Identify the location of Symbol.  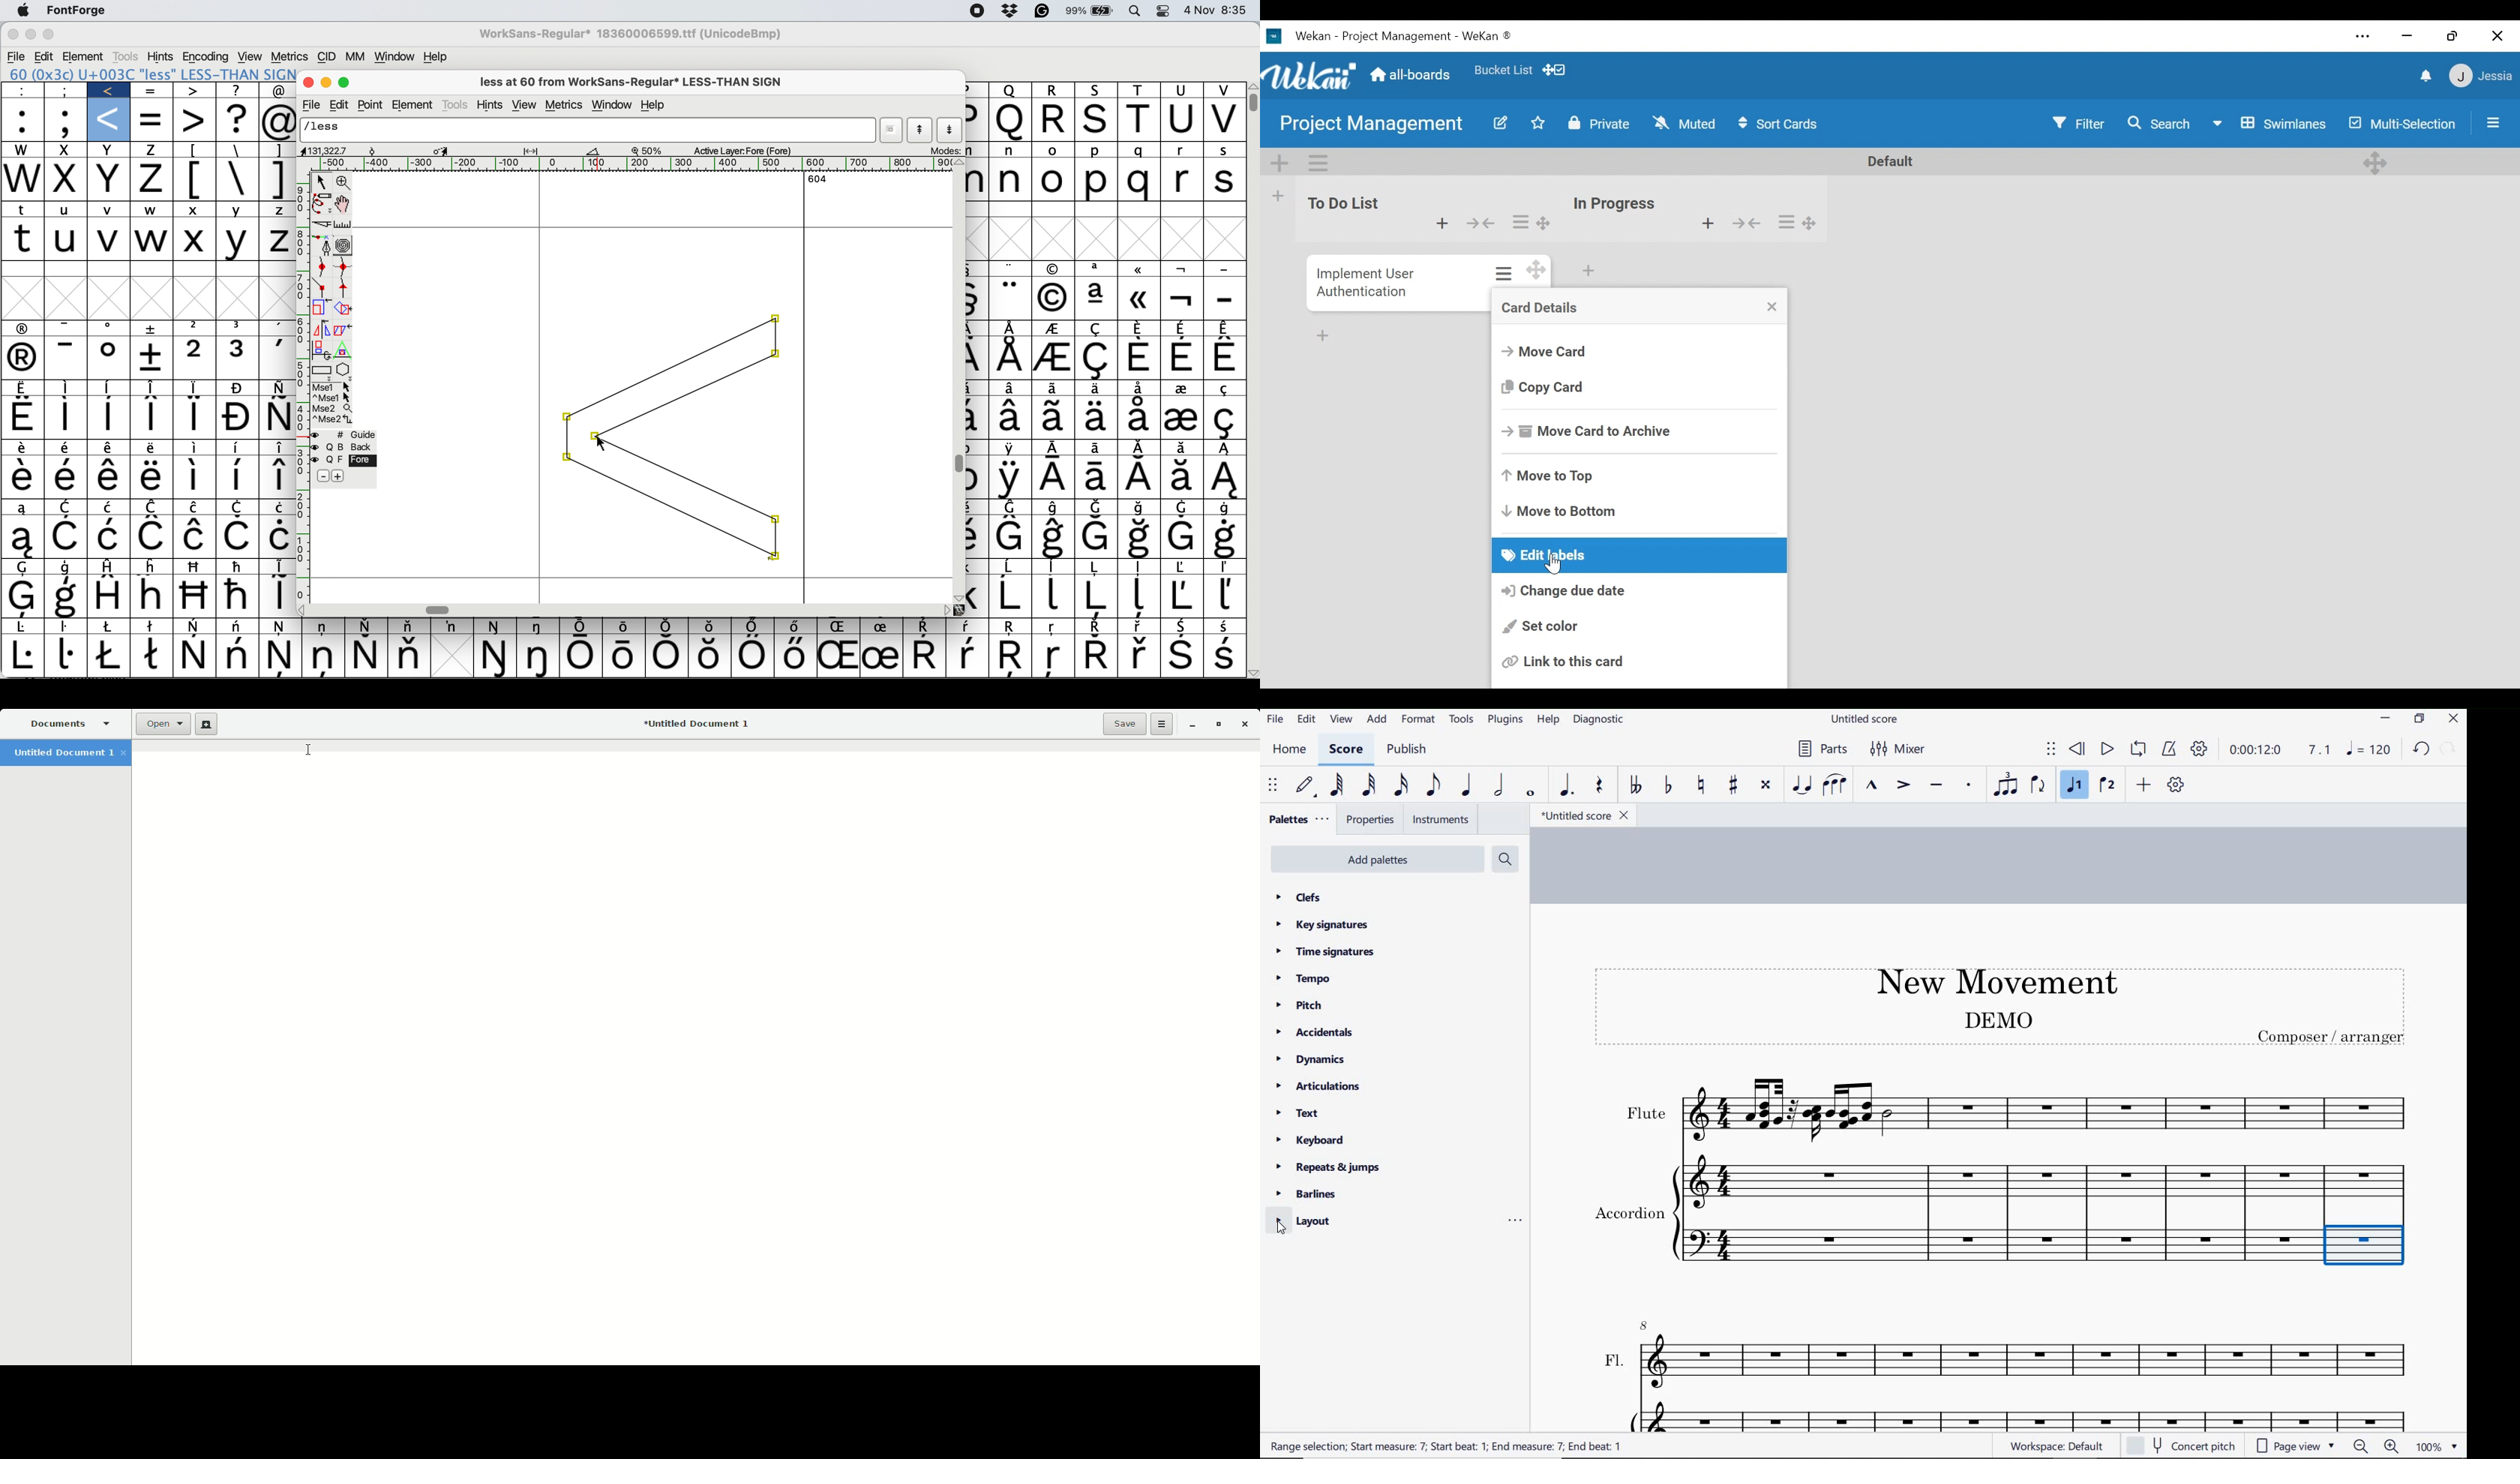
(1011, 418).